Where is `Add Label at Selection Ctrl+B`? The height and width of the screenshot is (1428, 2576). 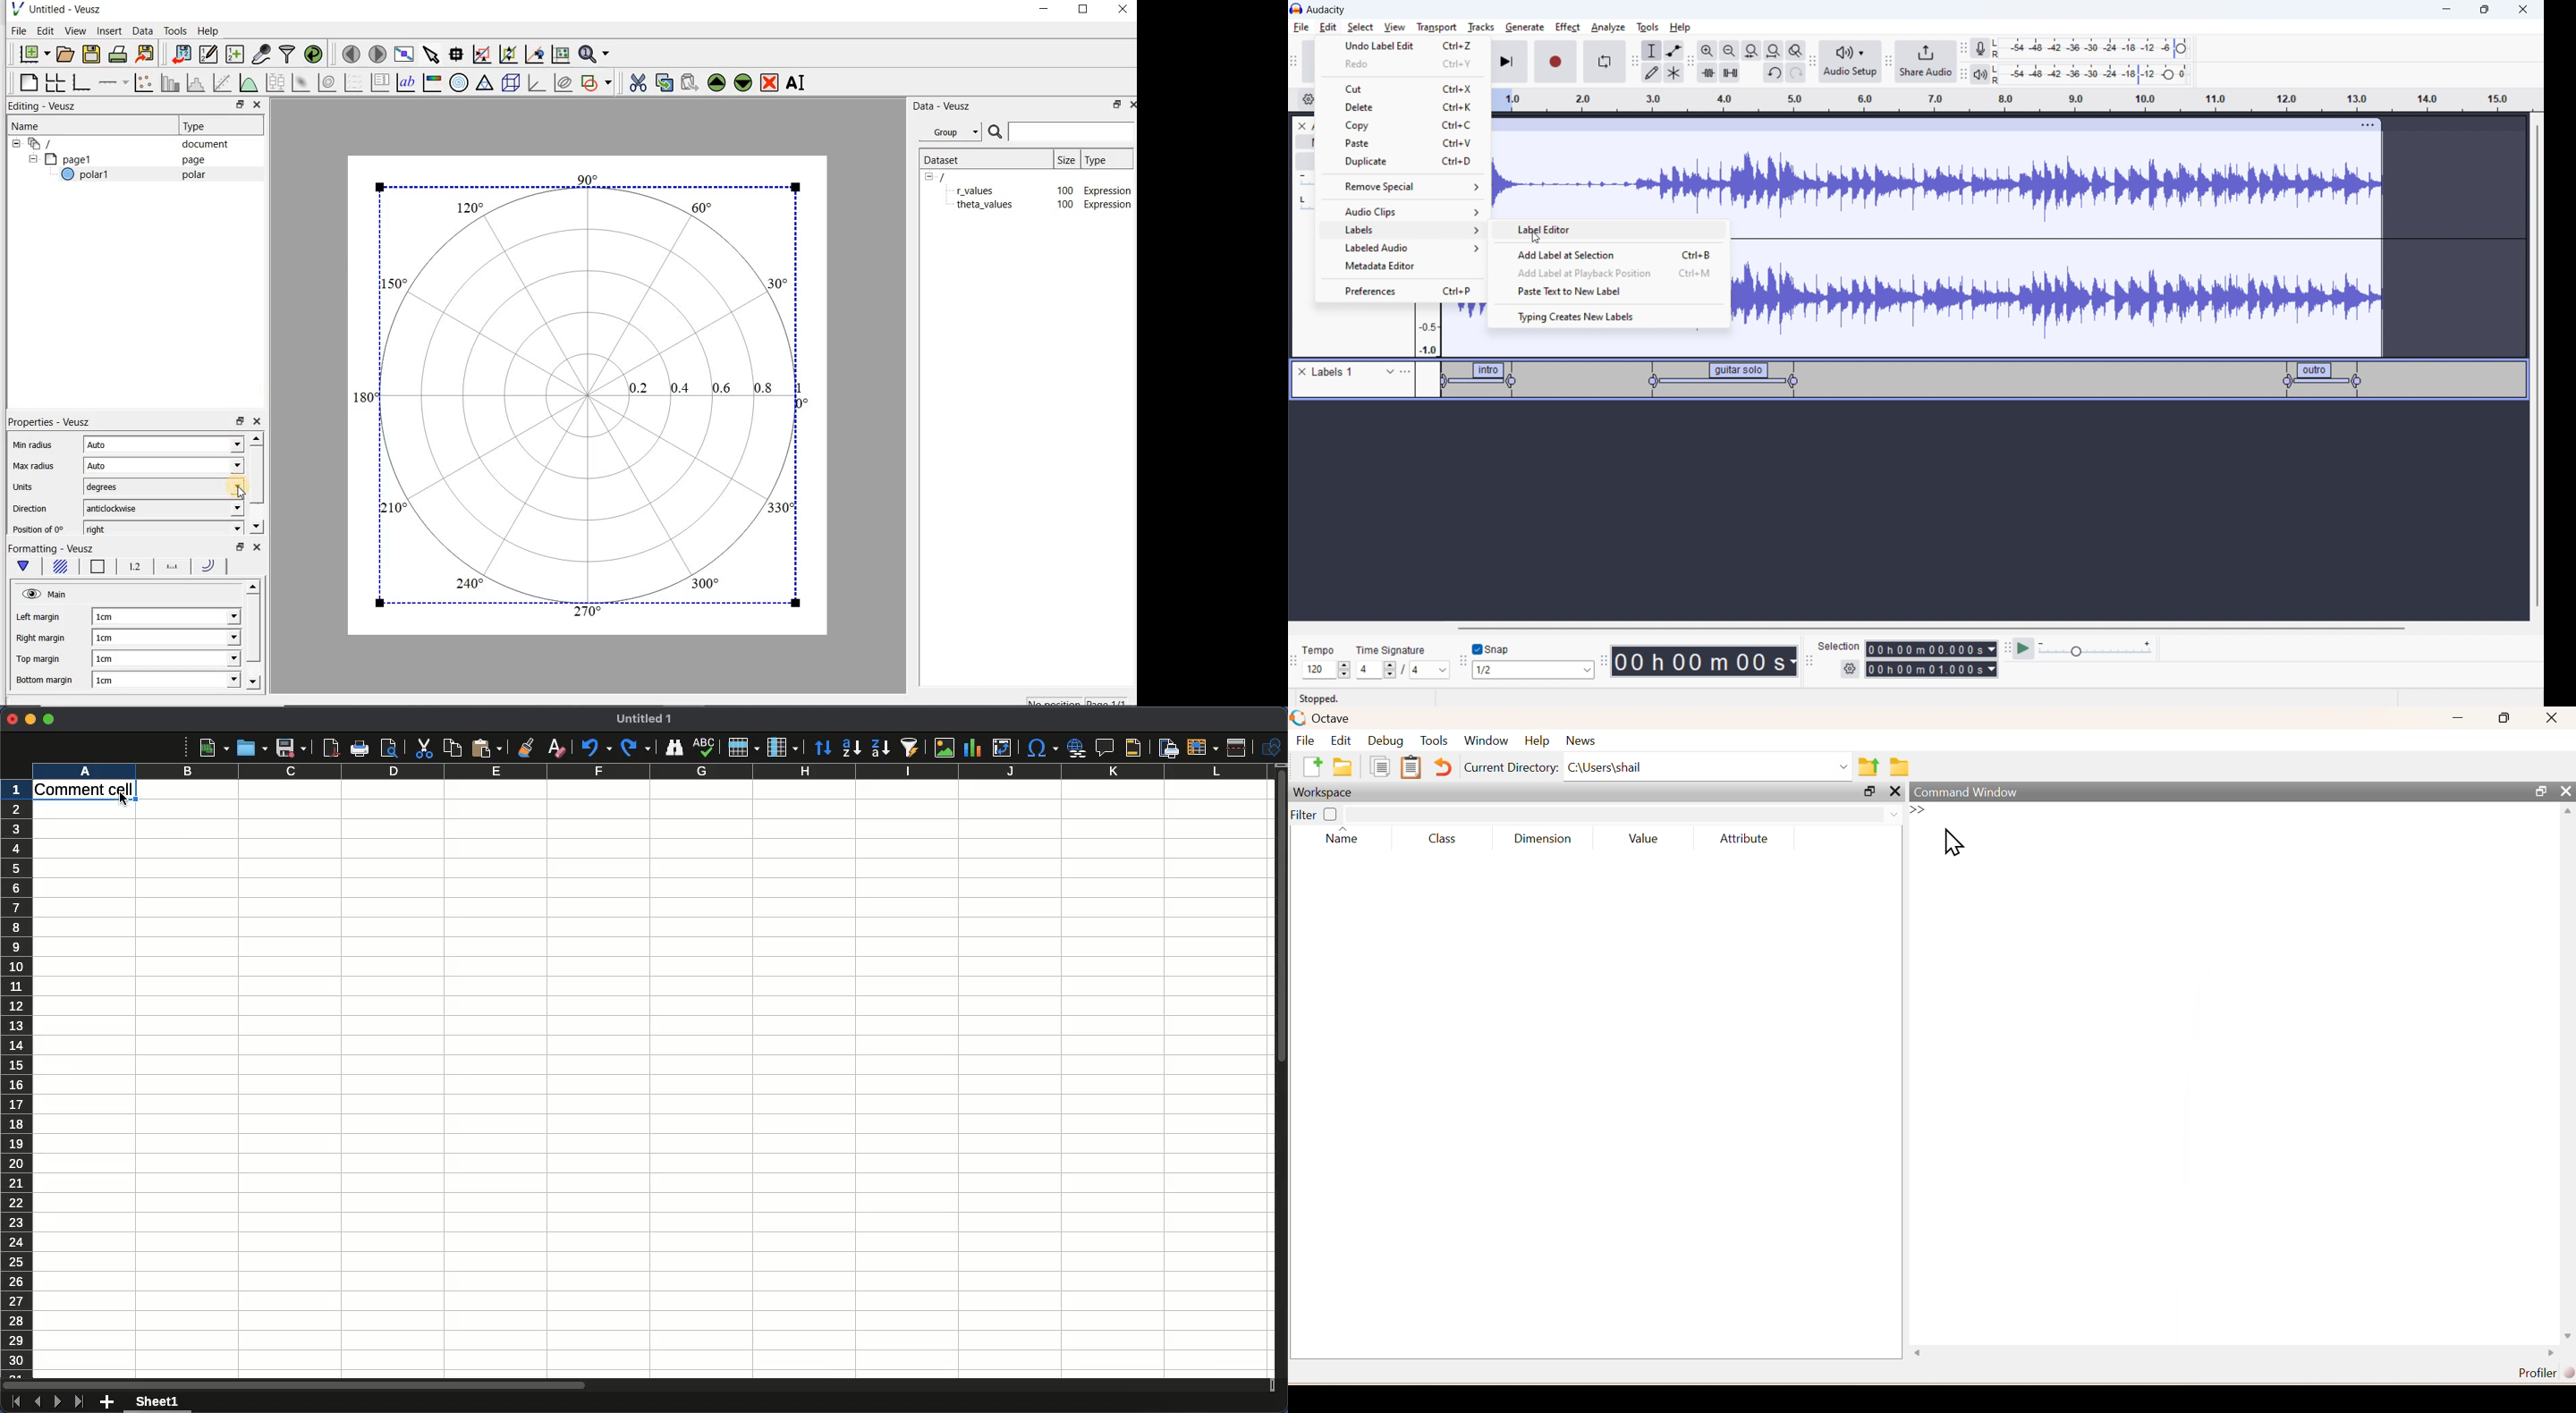 Add Label at Selection Ctrl+B is located at coordinates (1614, 254).